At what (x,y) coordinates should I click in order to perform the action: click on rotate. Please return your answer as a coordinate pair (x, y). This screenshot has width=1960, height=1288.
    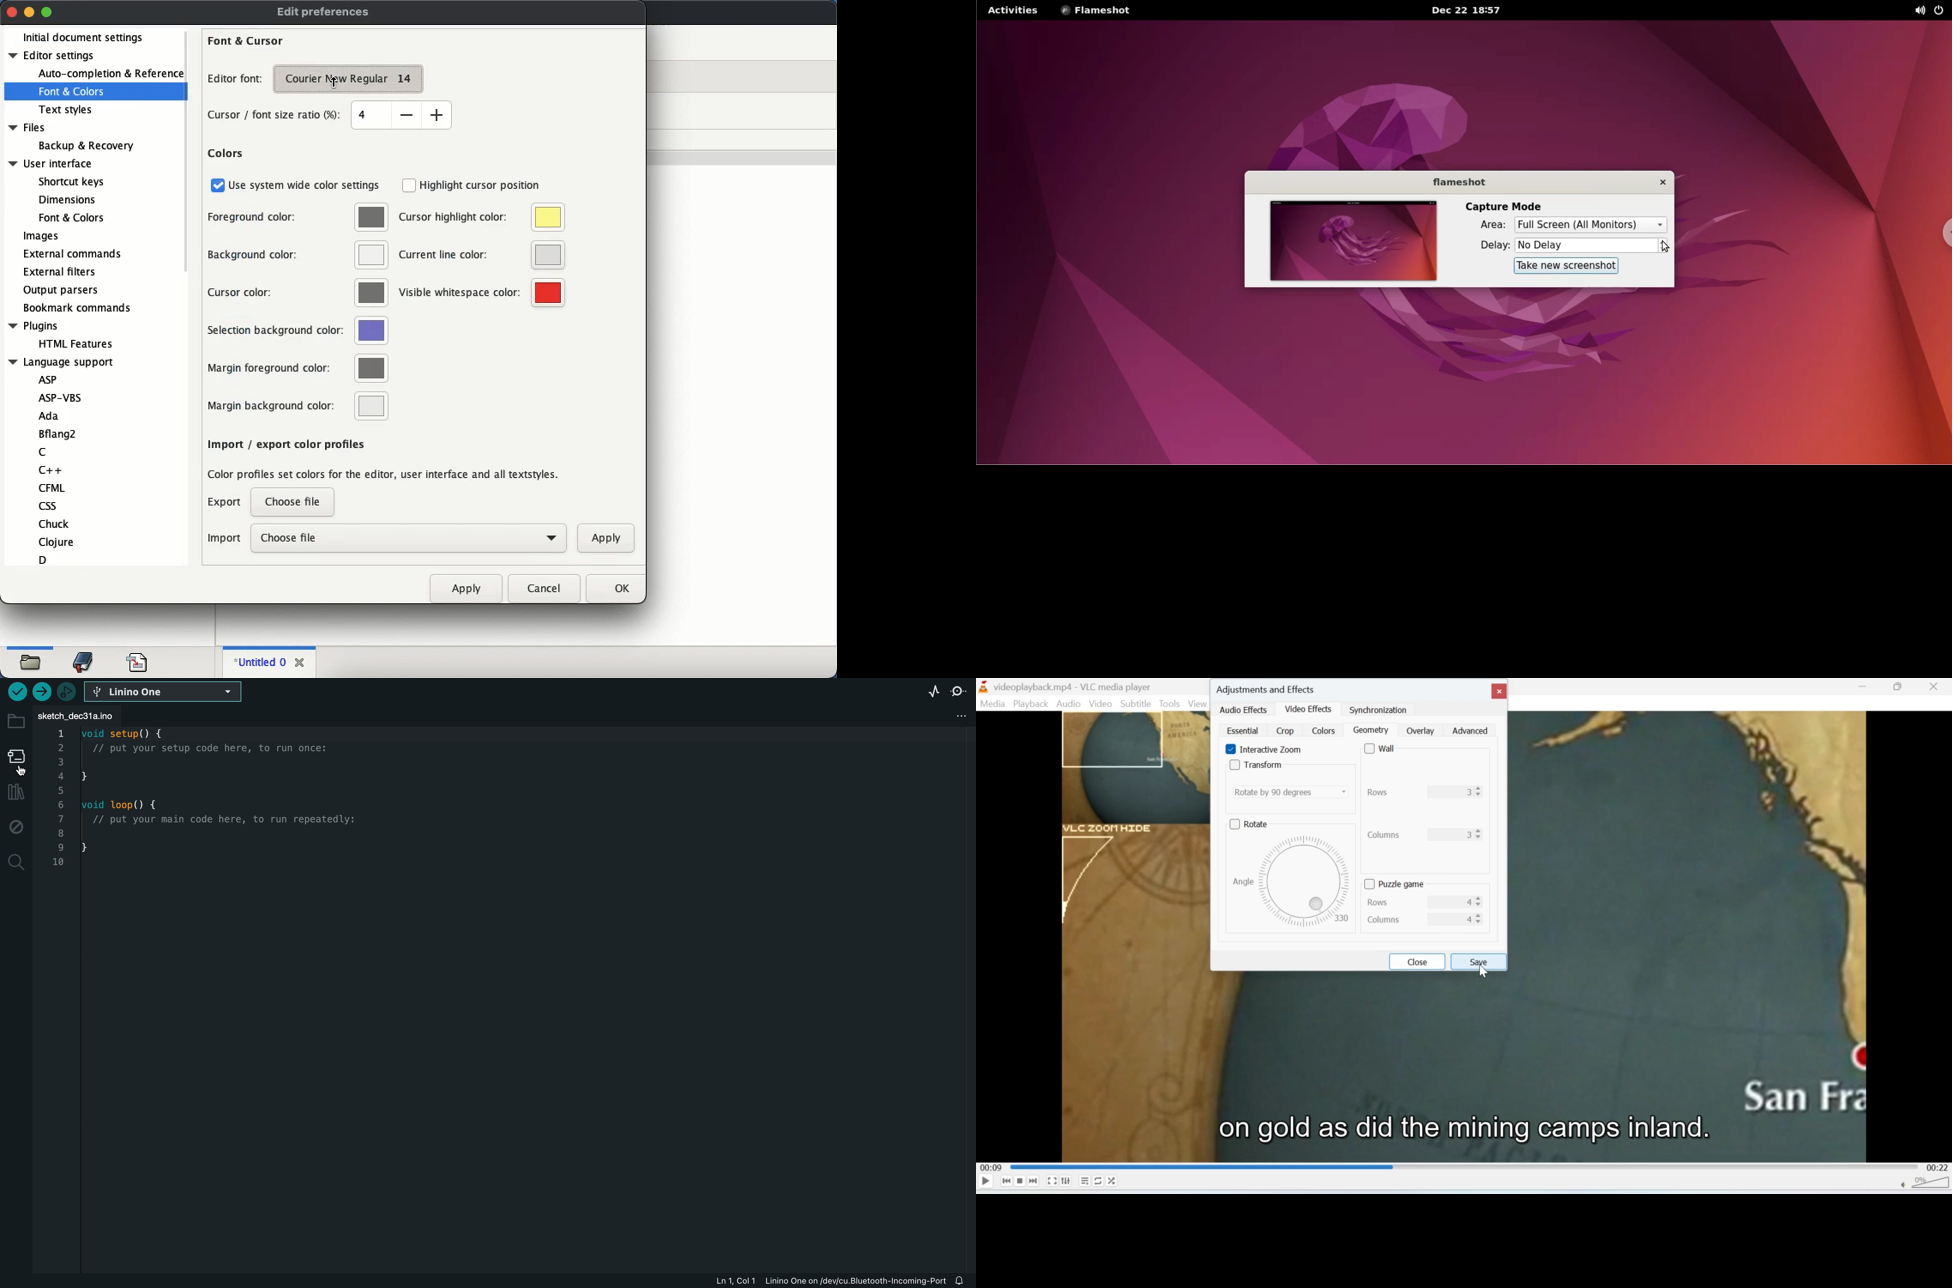
    Looking at the image, I should click on (1253, 822).